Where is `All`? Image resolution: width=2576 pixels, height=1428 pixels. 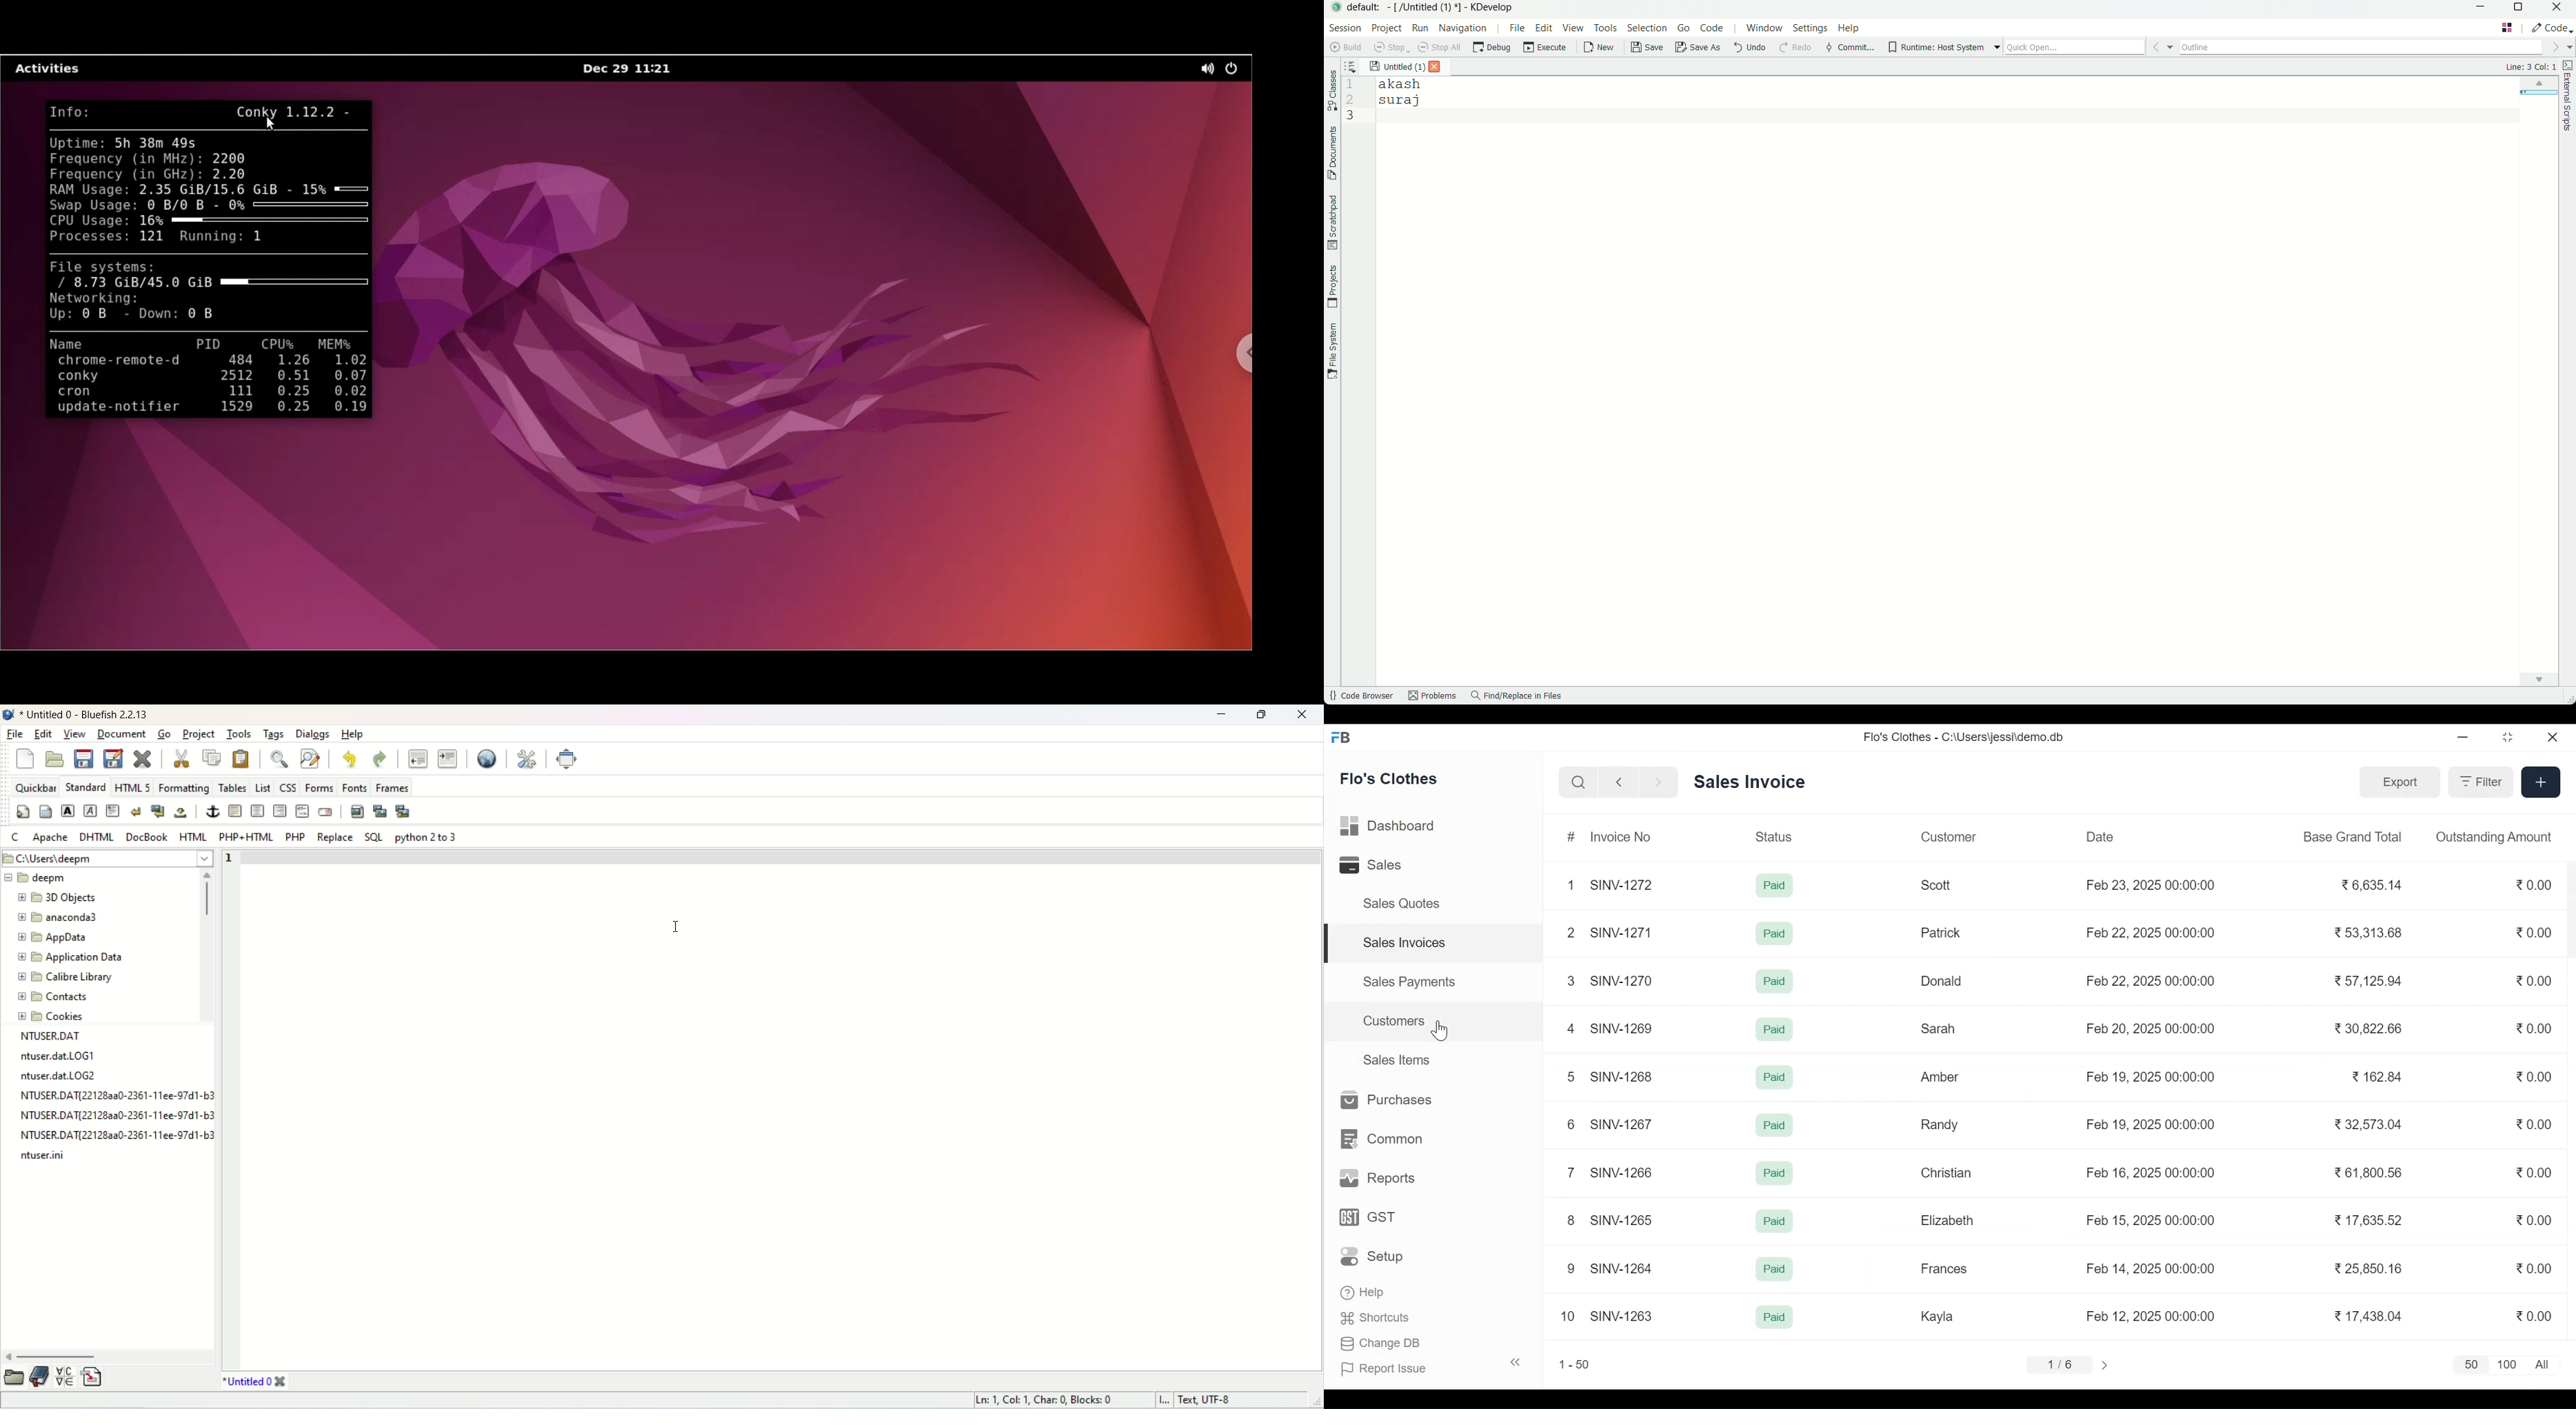
All is located at coordinates (2541, 1363).